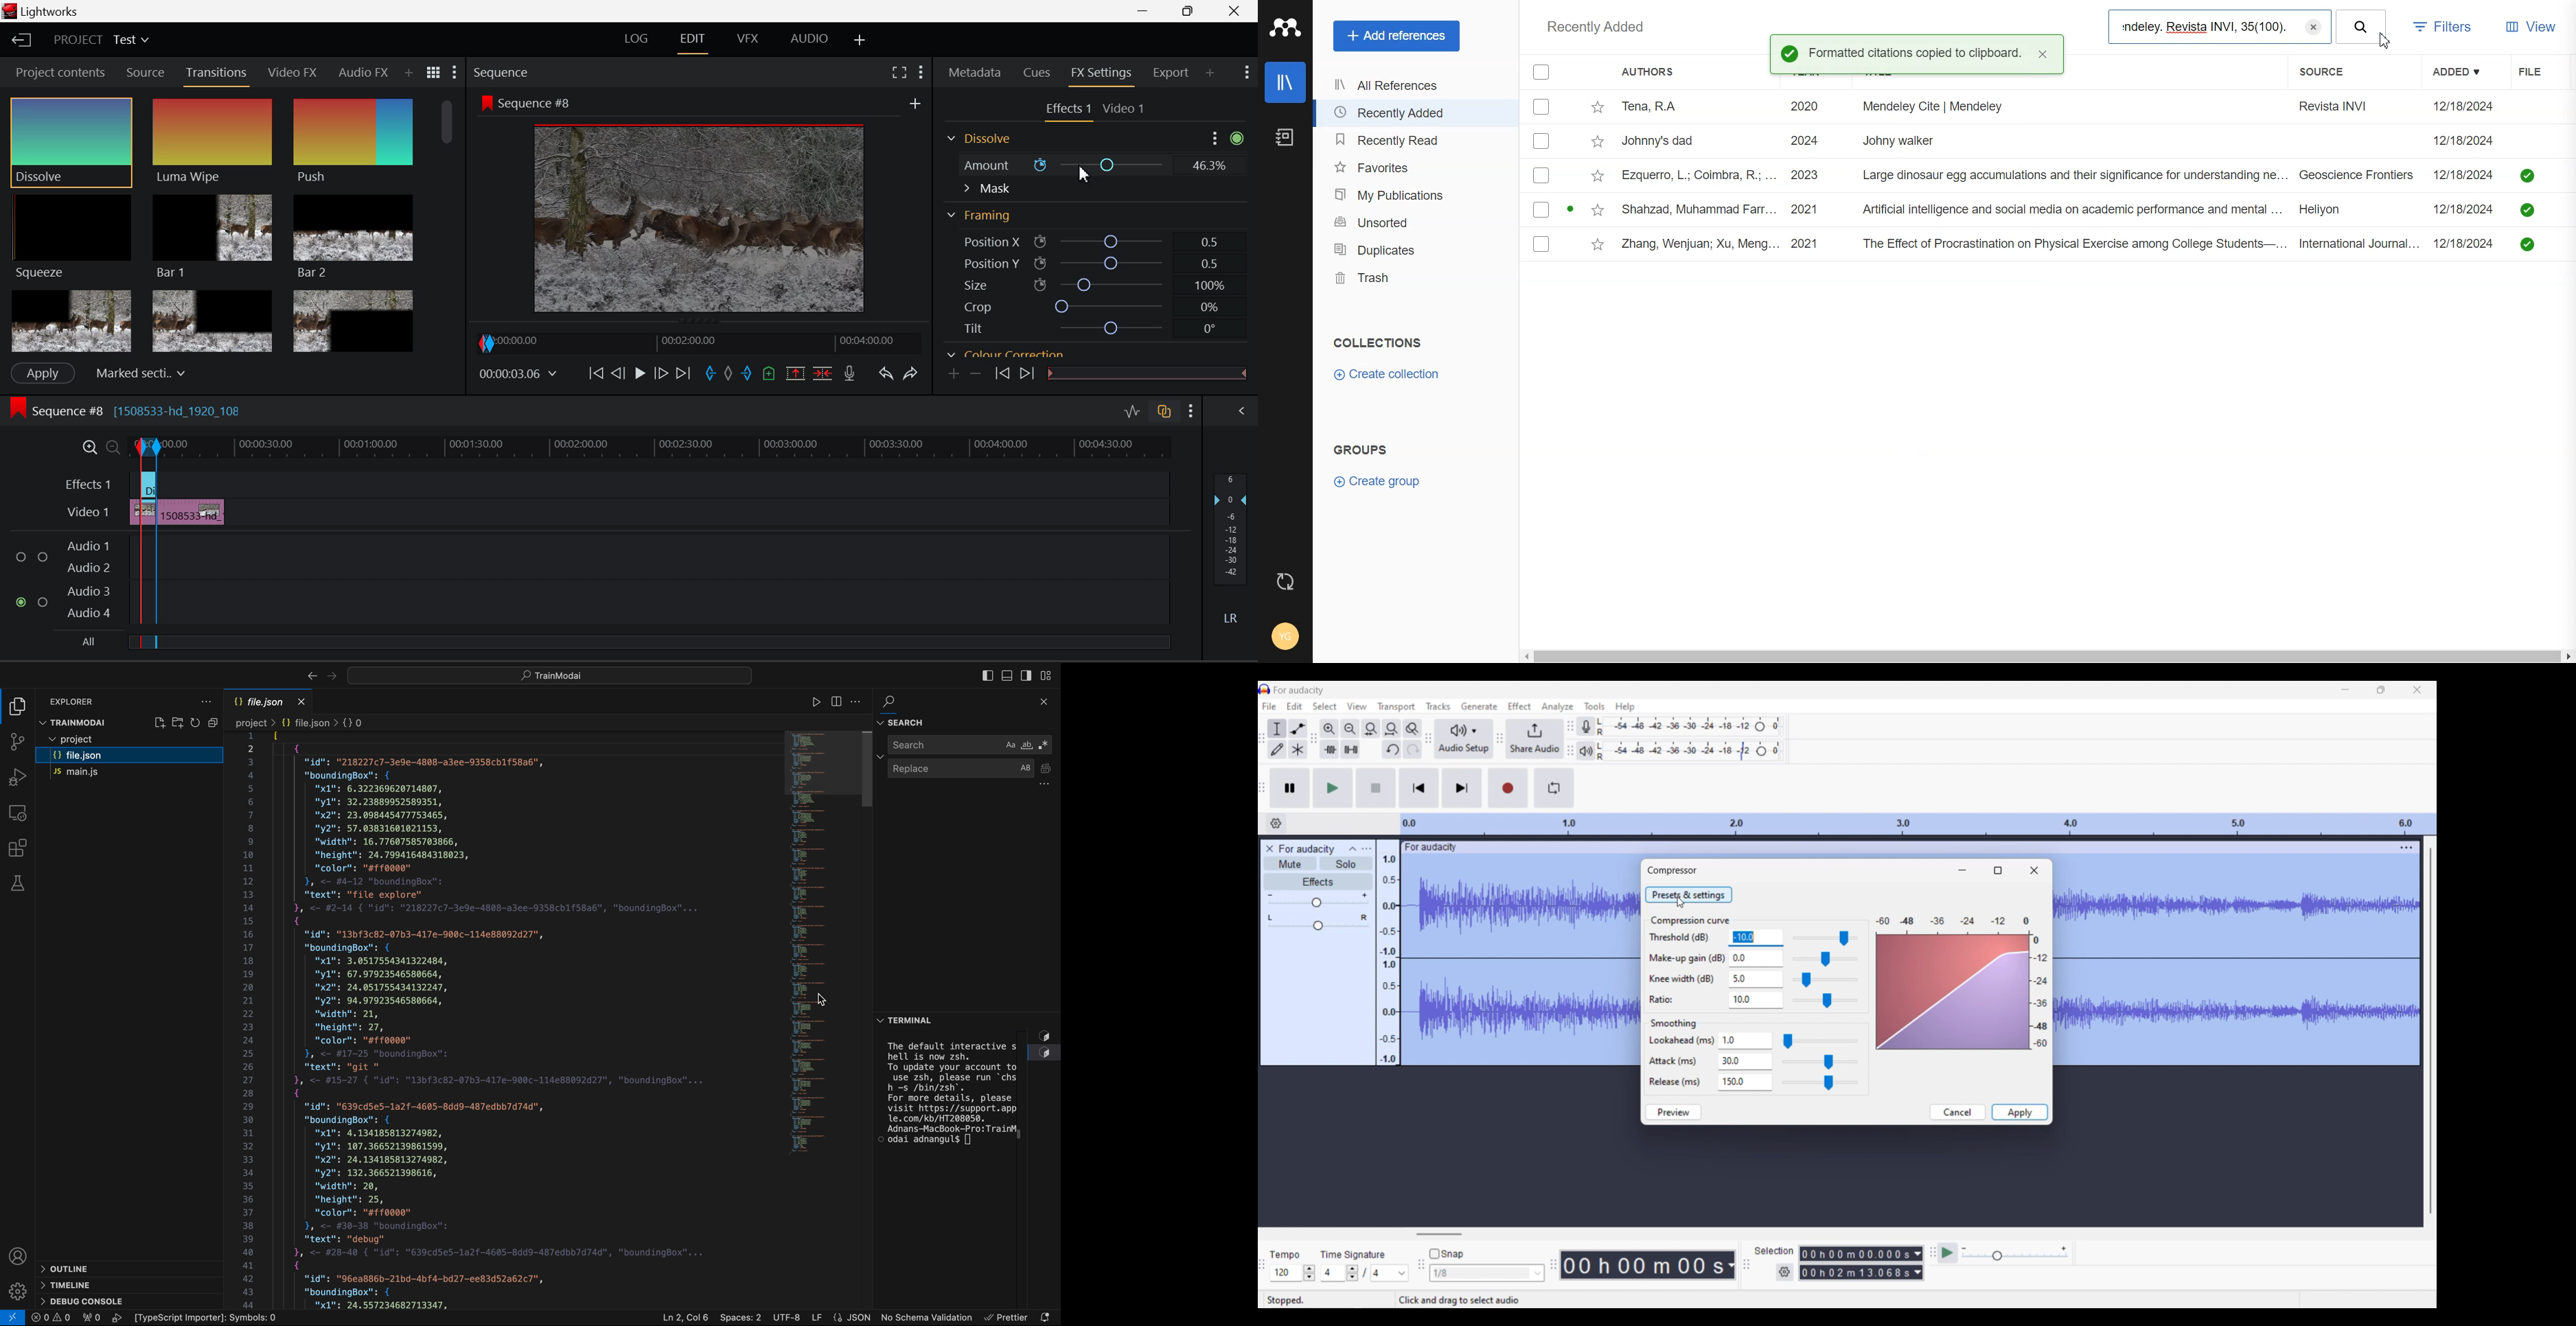 The height and width of the screenshot is (1344, 2576). What do you see at coordinates (1626, 707) in the screenshot?
I see `Help` at bounding box center [1626, 707].